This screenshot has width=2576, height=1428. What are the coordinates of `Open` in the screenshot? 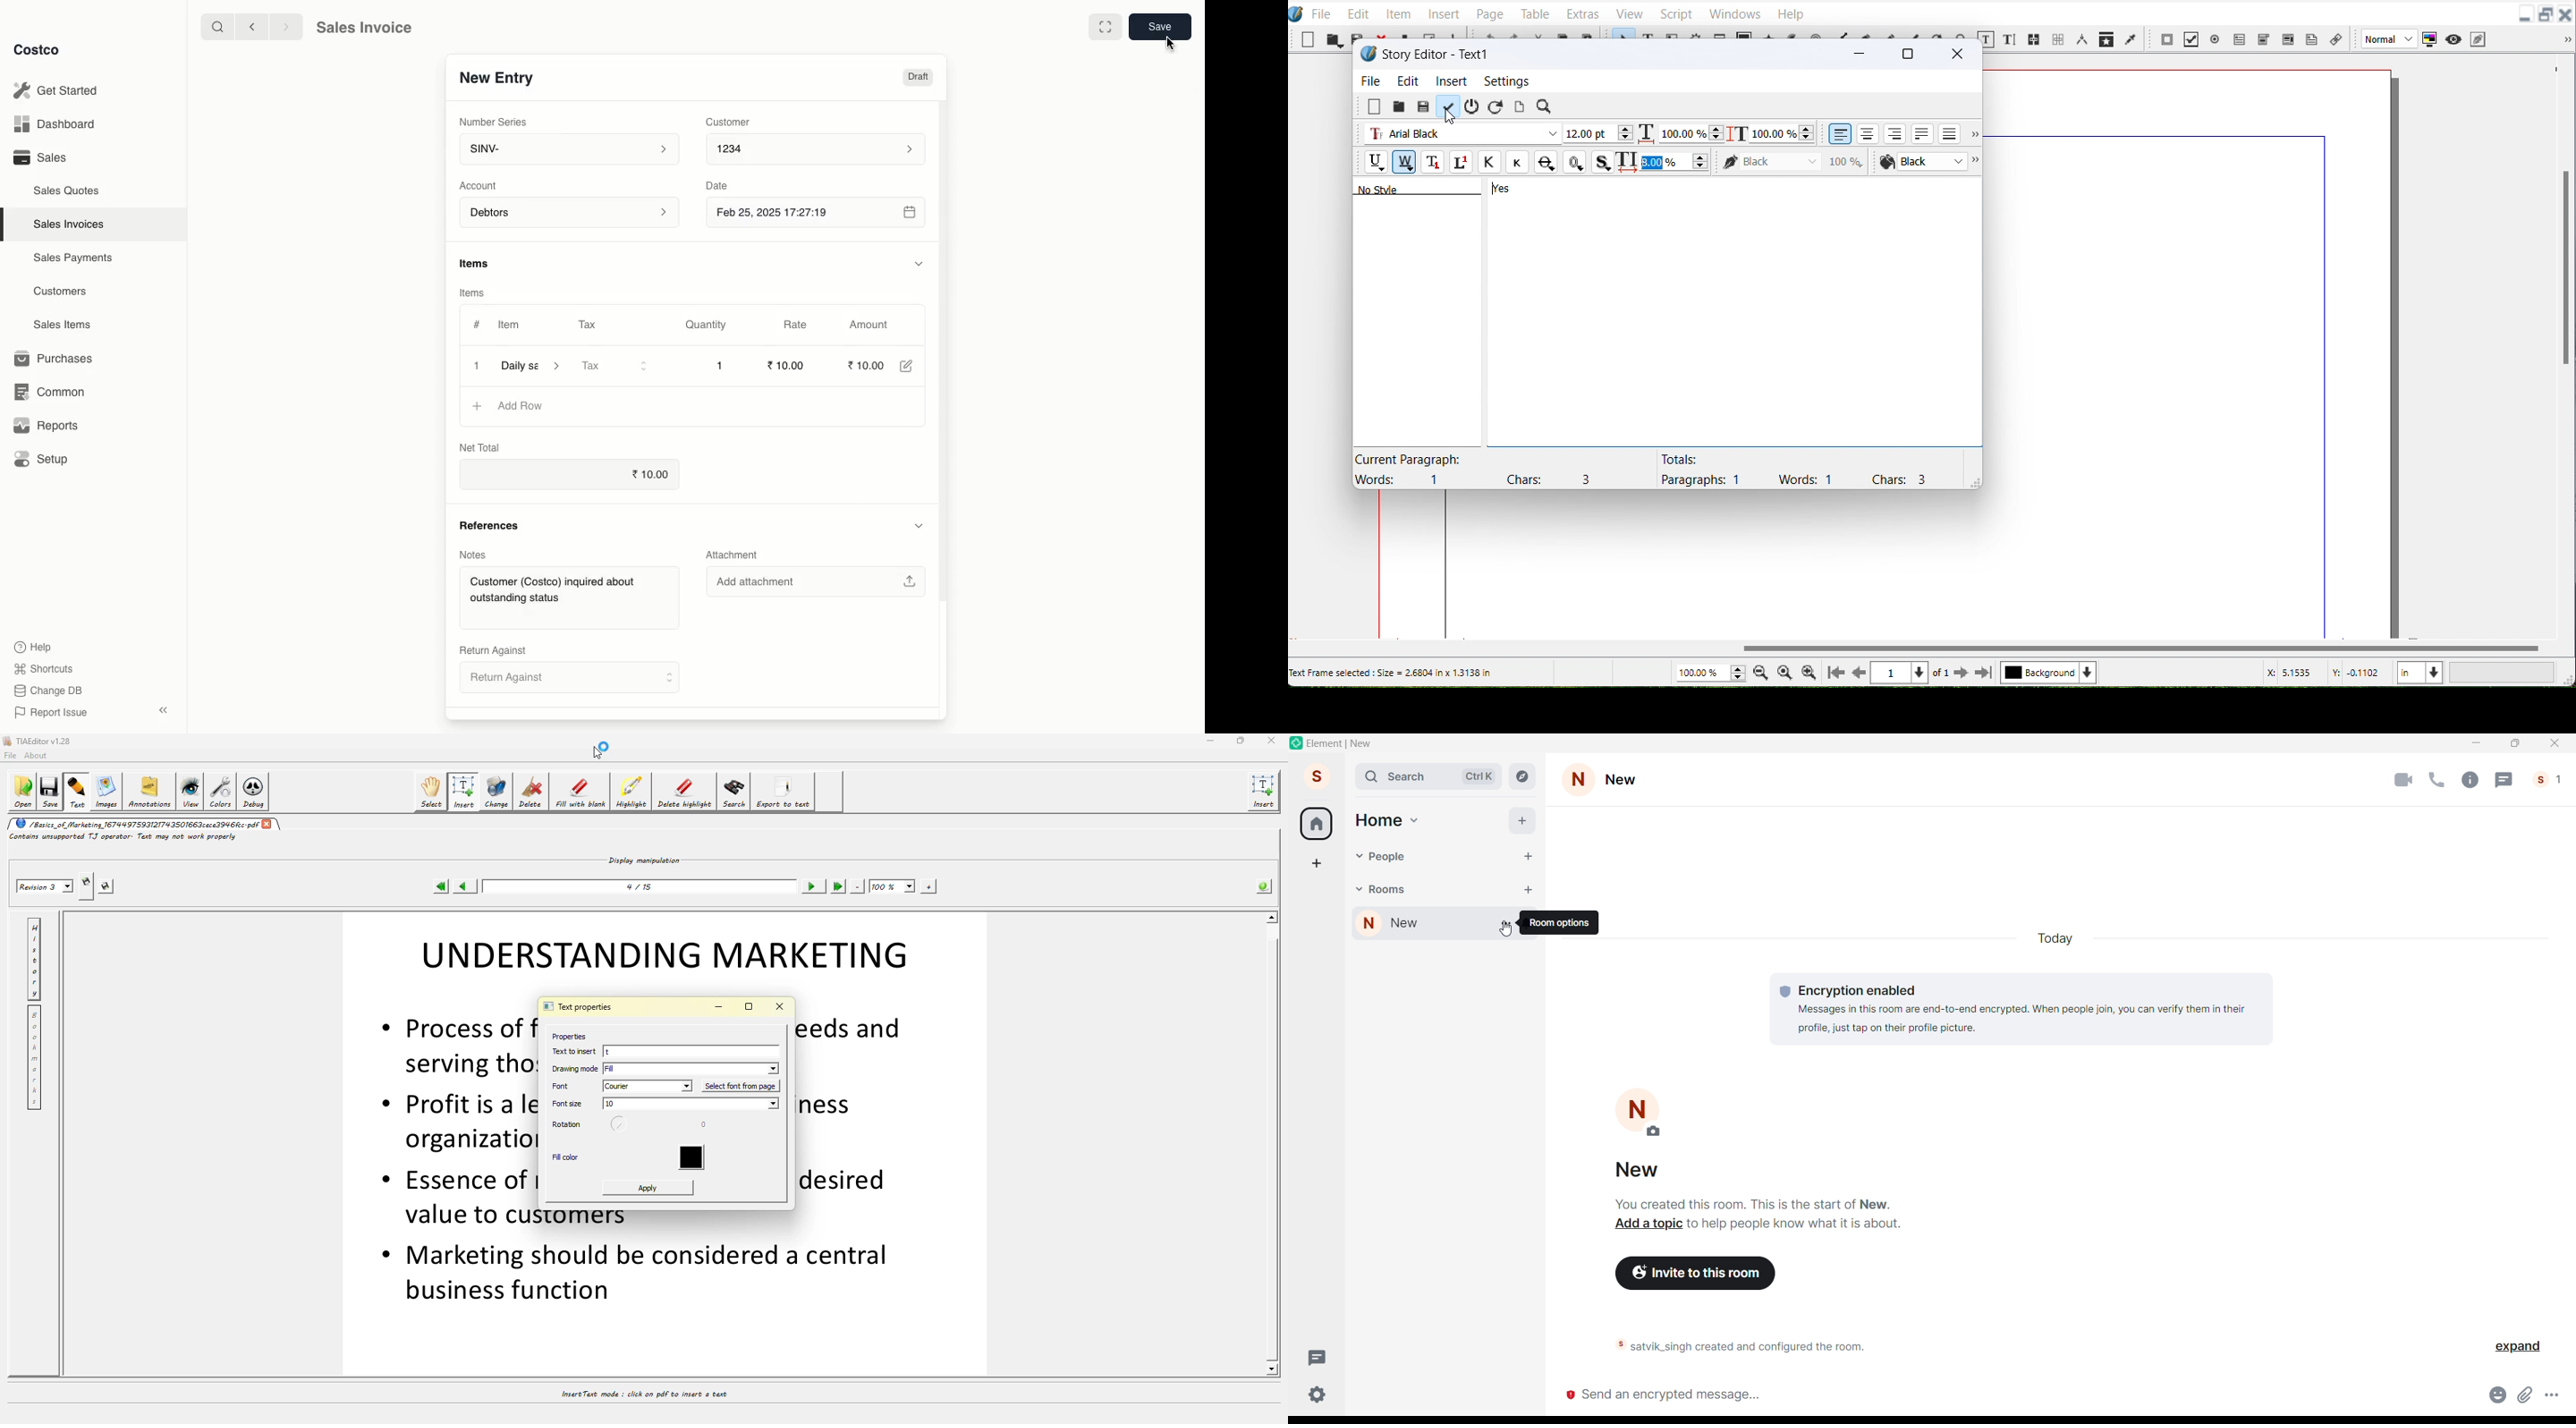 It's located at (1333, 39).